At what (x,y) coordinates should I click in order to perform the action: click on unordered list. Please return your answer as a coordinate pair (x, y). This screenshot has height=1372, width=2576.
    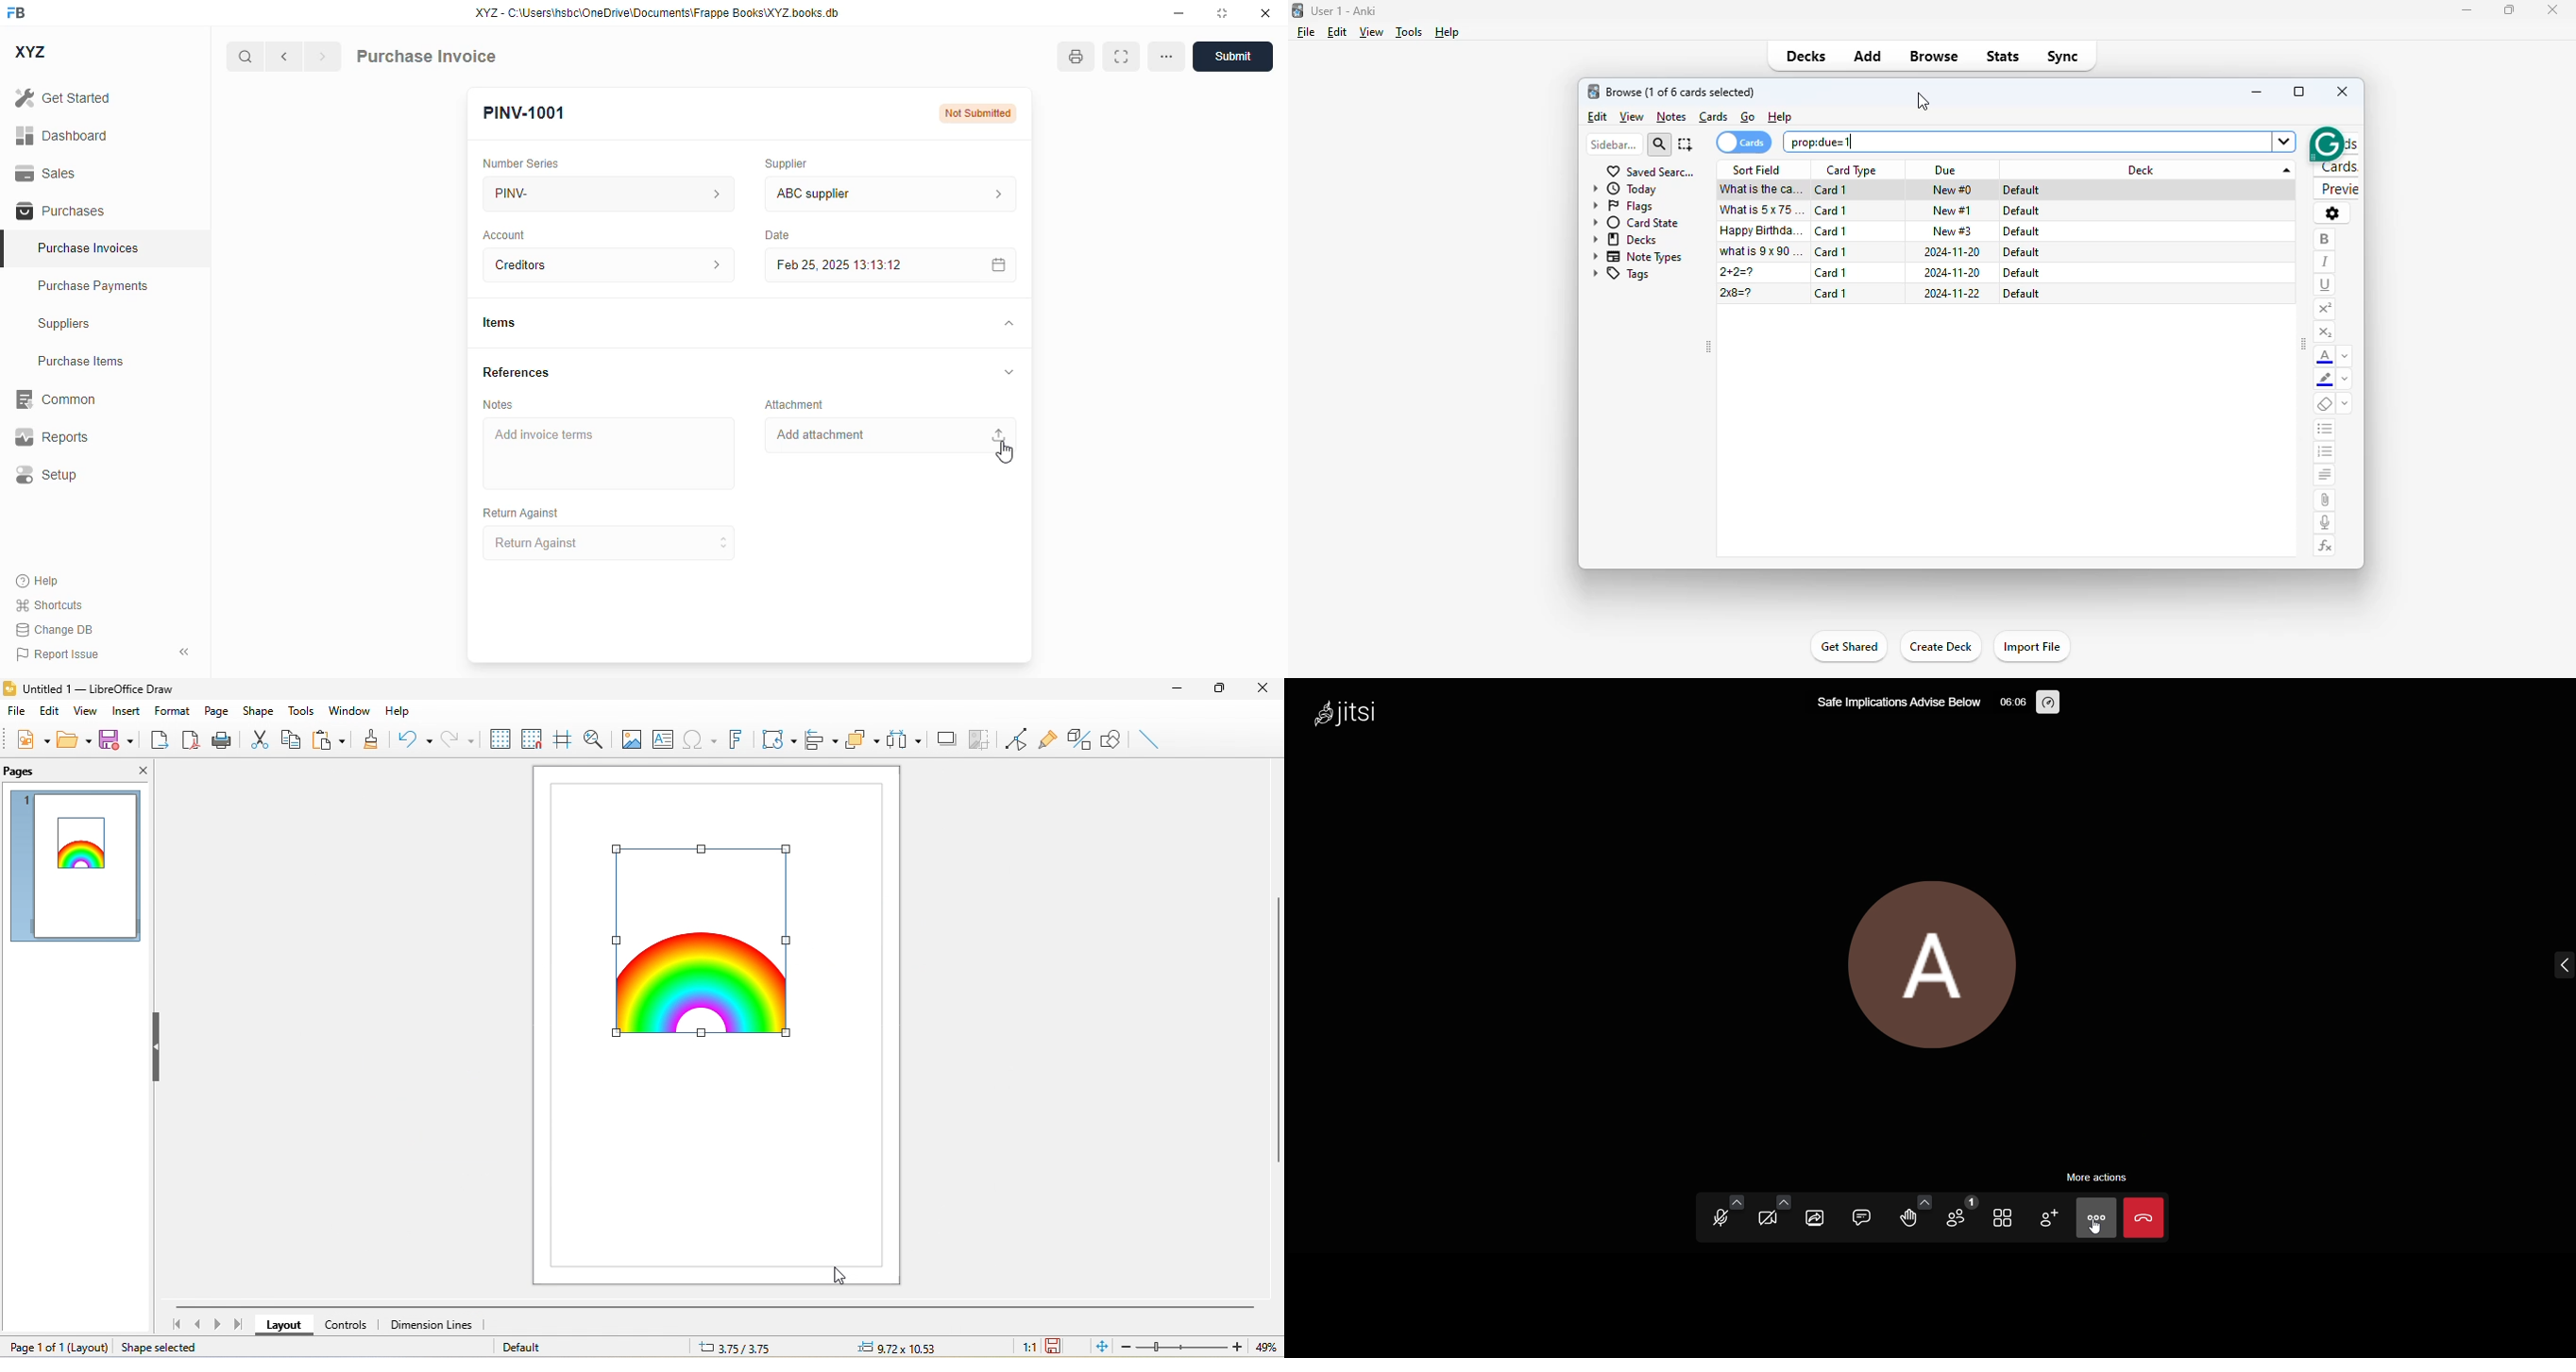
    Looking at the image, I should click on (2325, 431).